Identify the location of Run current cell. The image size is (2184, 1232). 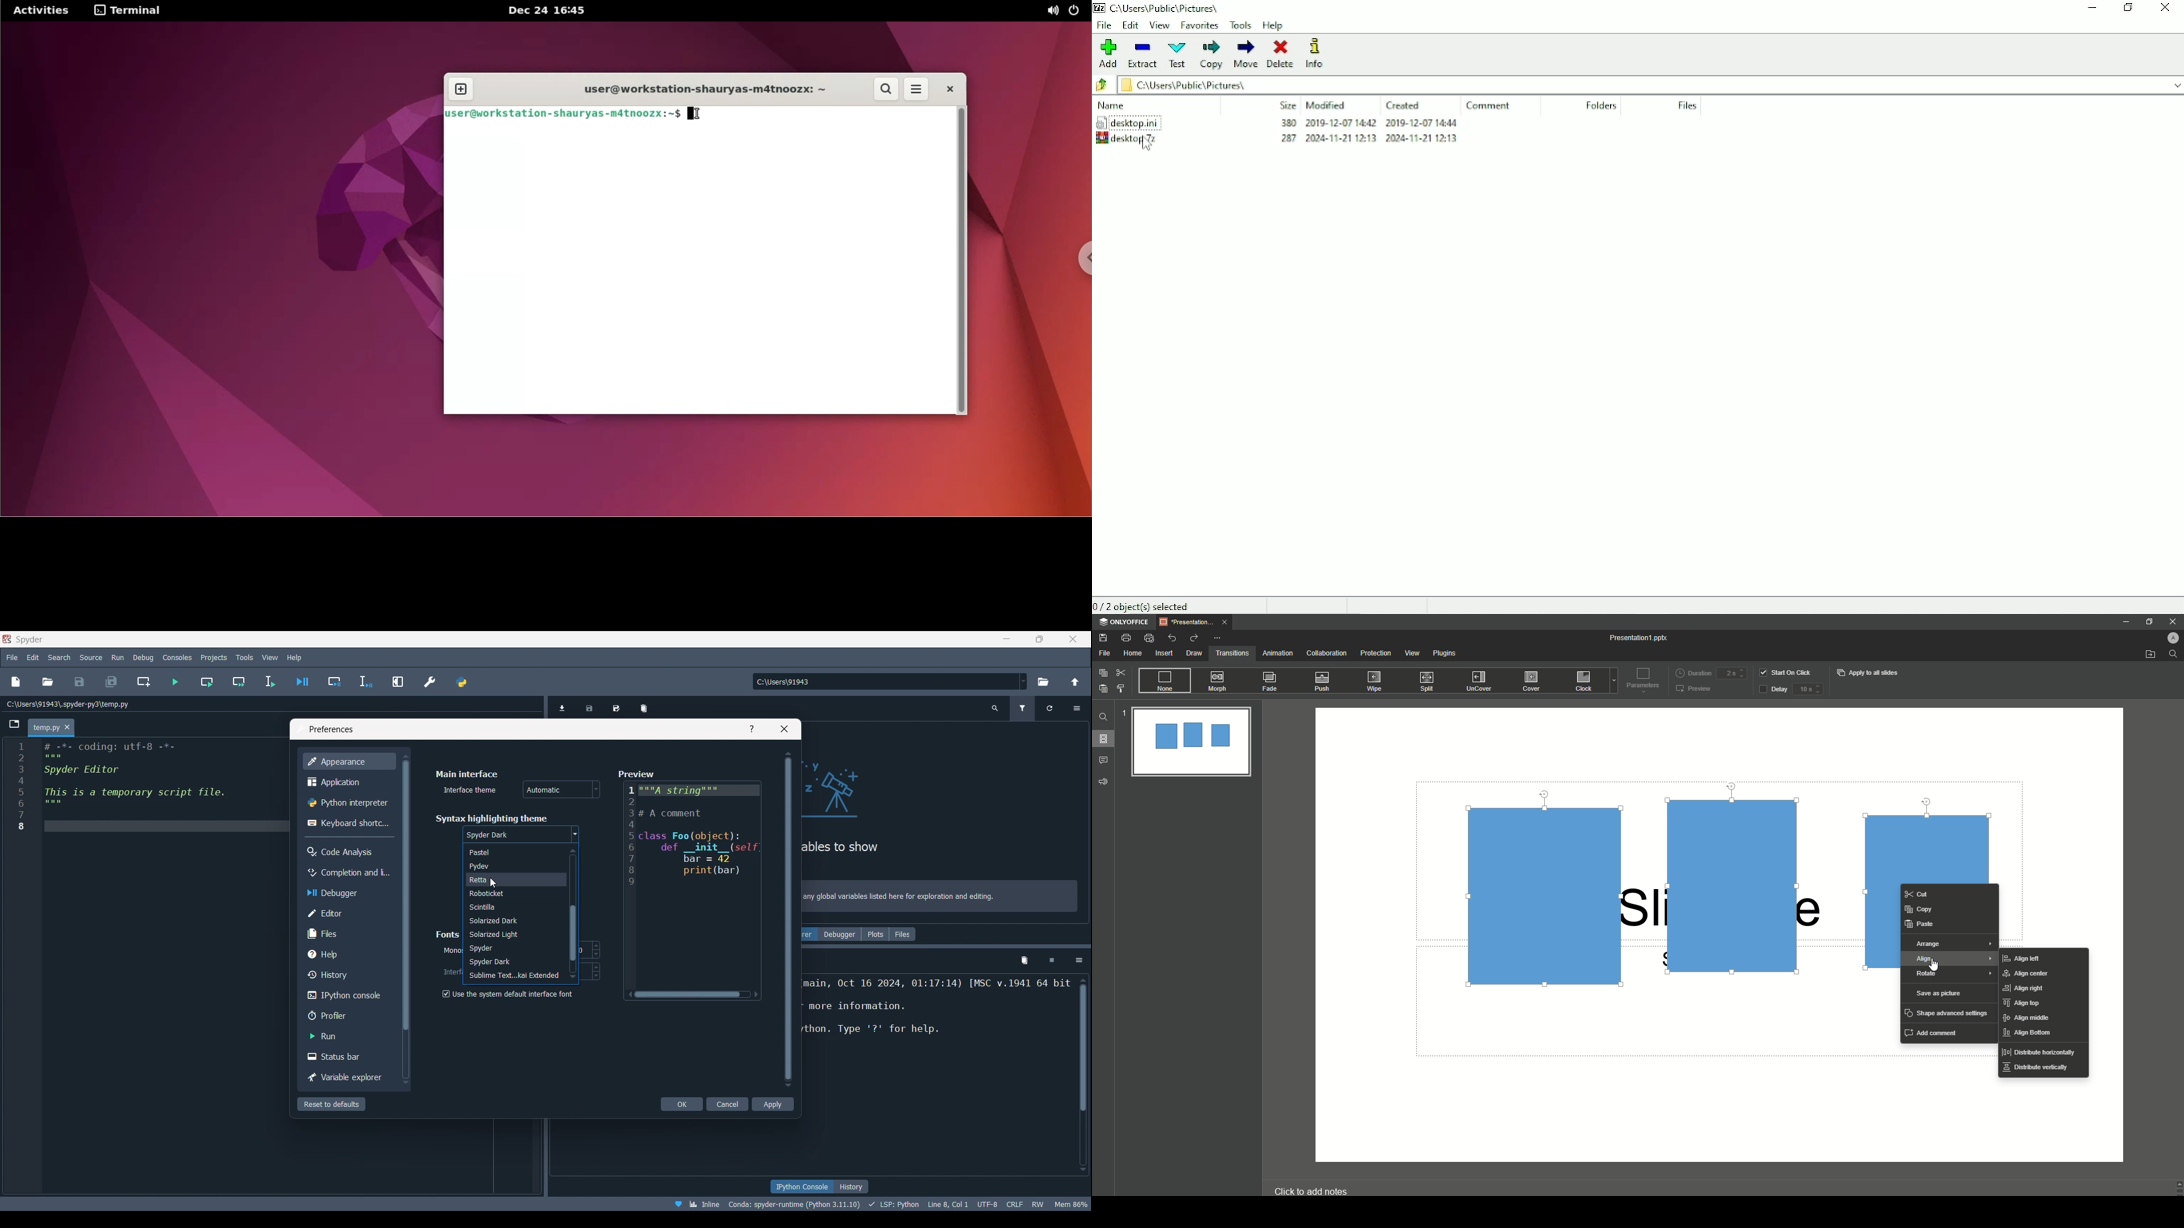
(207, 682).